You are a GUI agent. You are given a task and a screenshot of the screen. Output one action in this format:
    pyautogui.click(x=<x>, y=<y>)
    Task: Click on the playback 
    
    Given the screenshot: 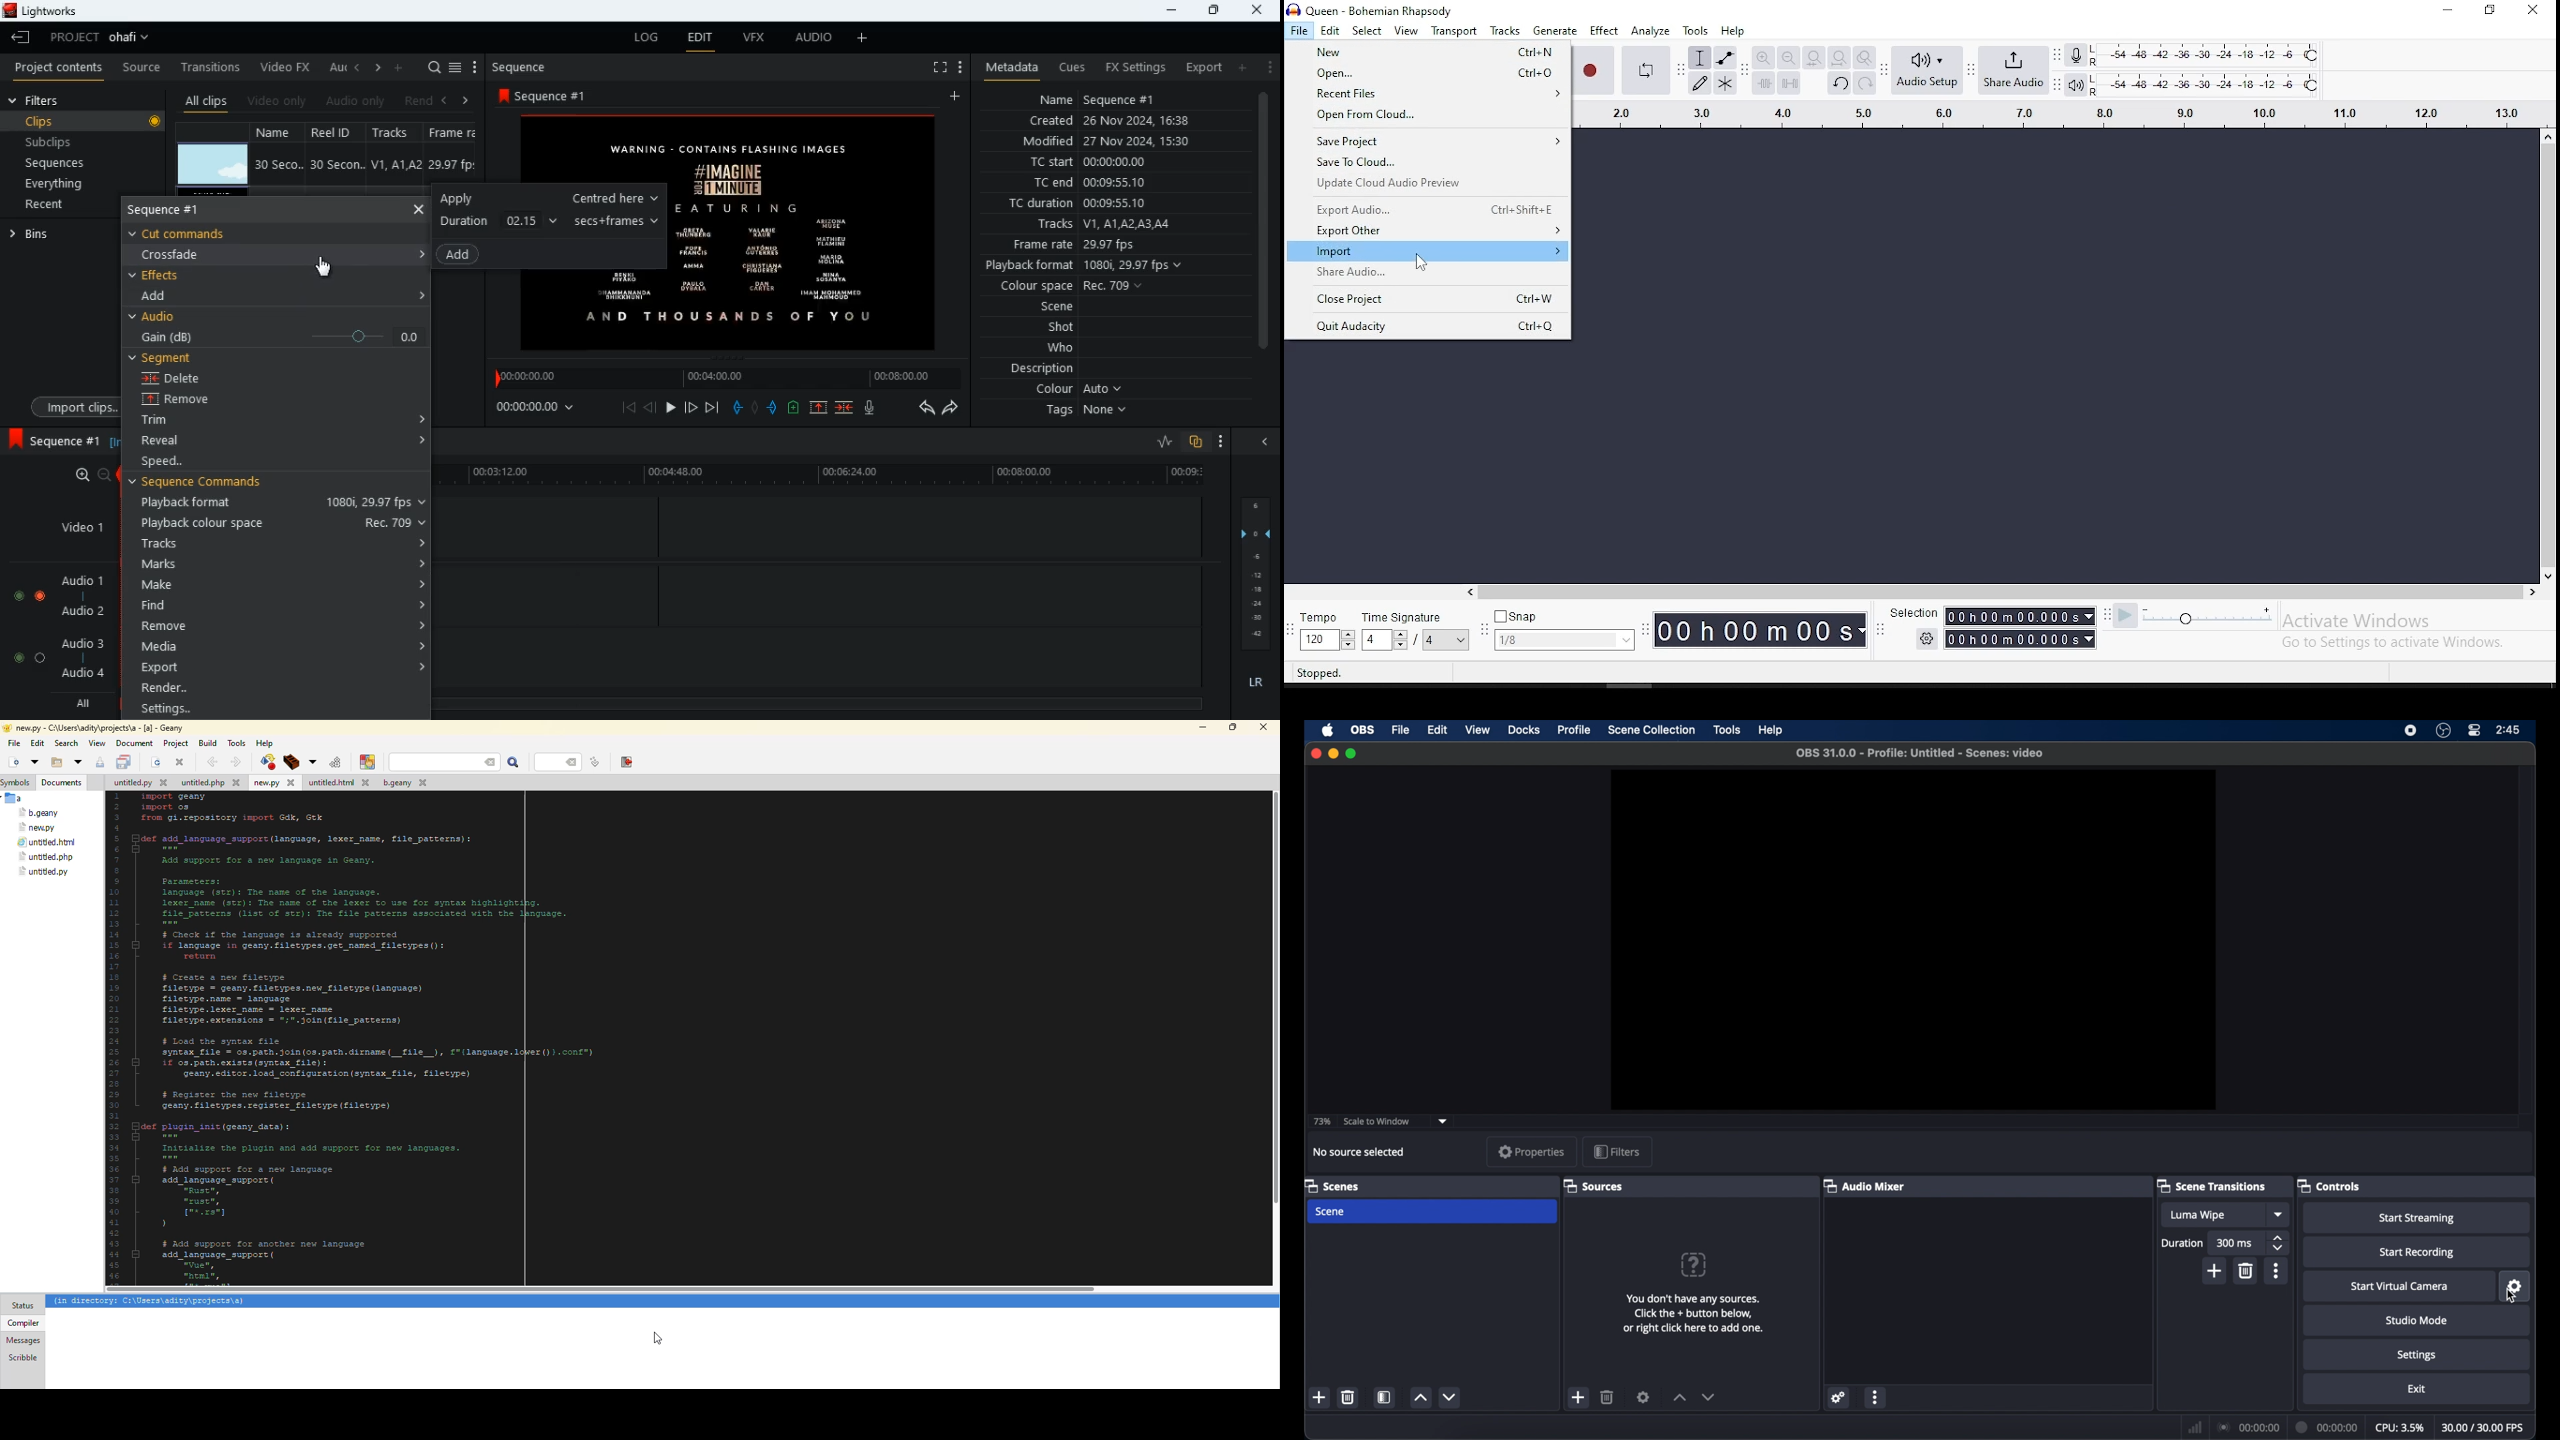 What is the action you would take?
    pyautogui.click(x=2077, y=86)
    